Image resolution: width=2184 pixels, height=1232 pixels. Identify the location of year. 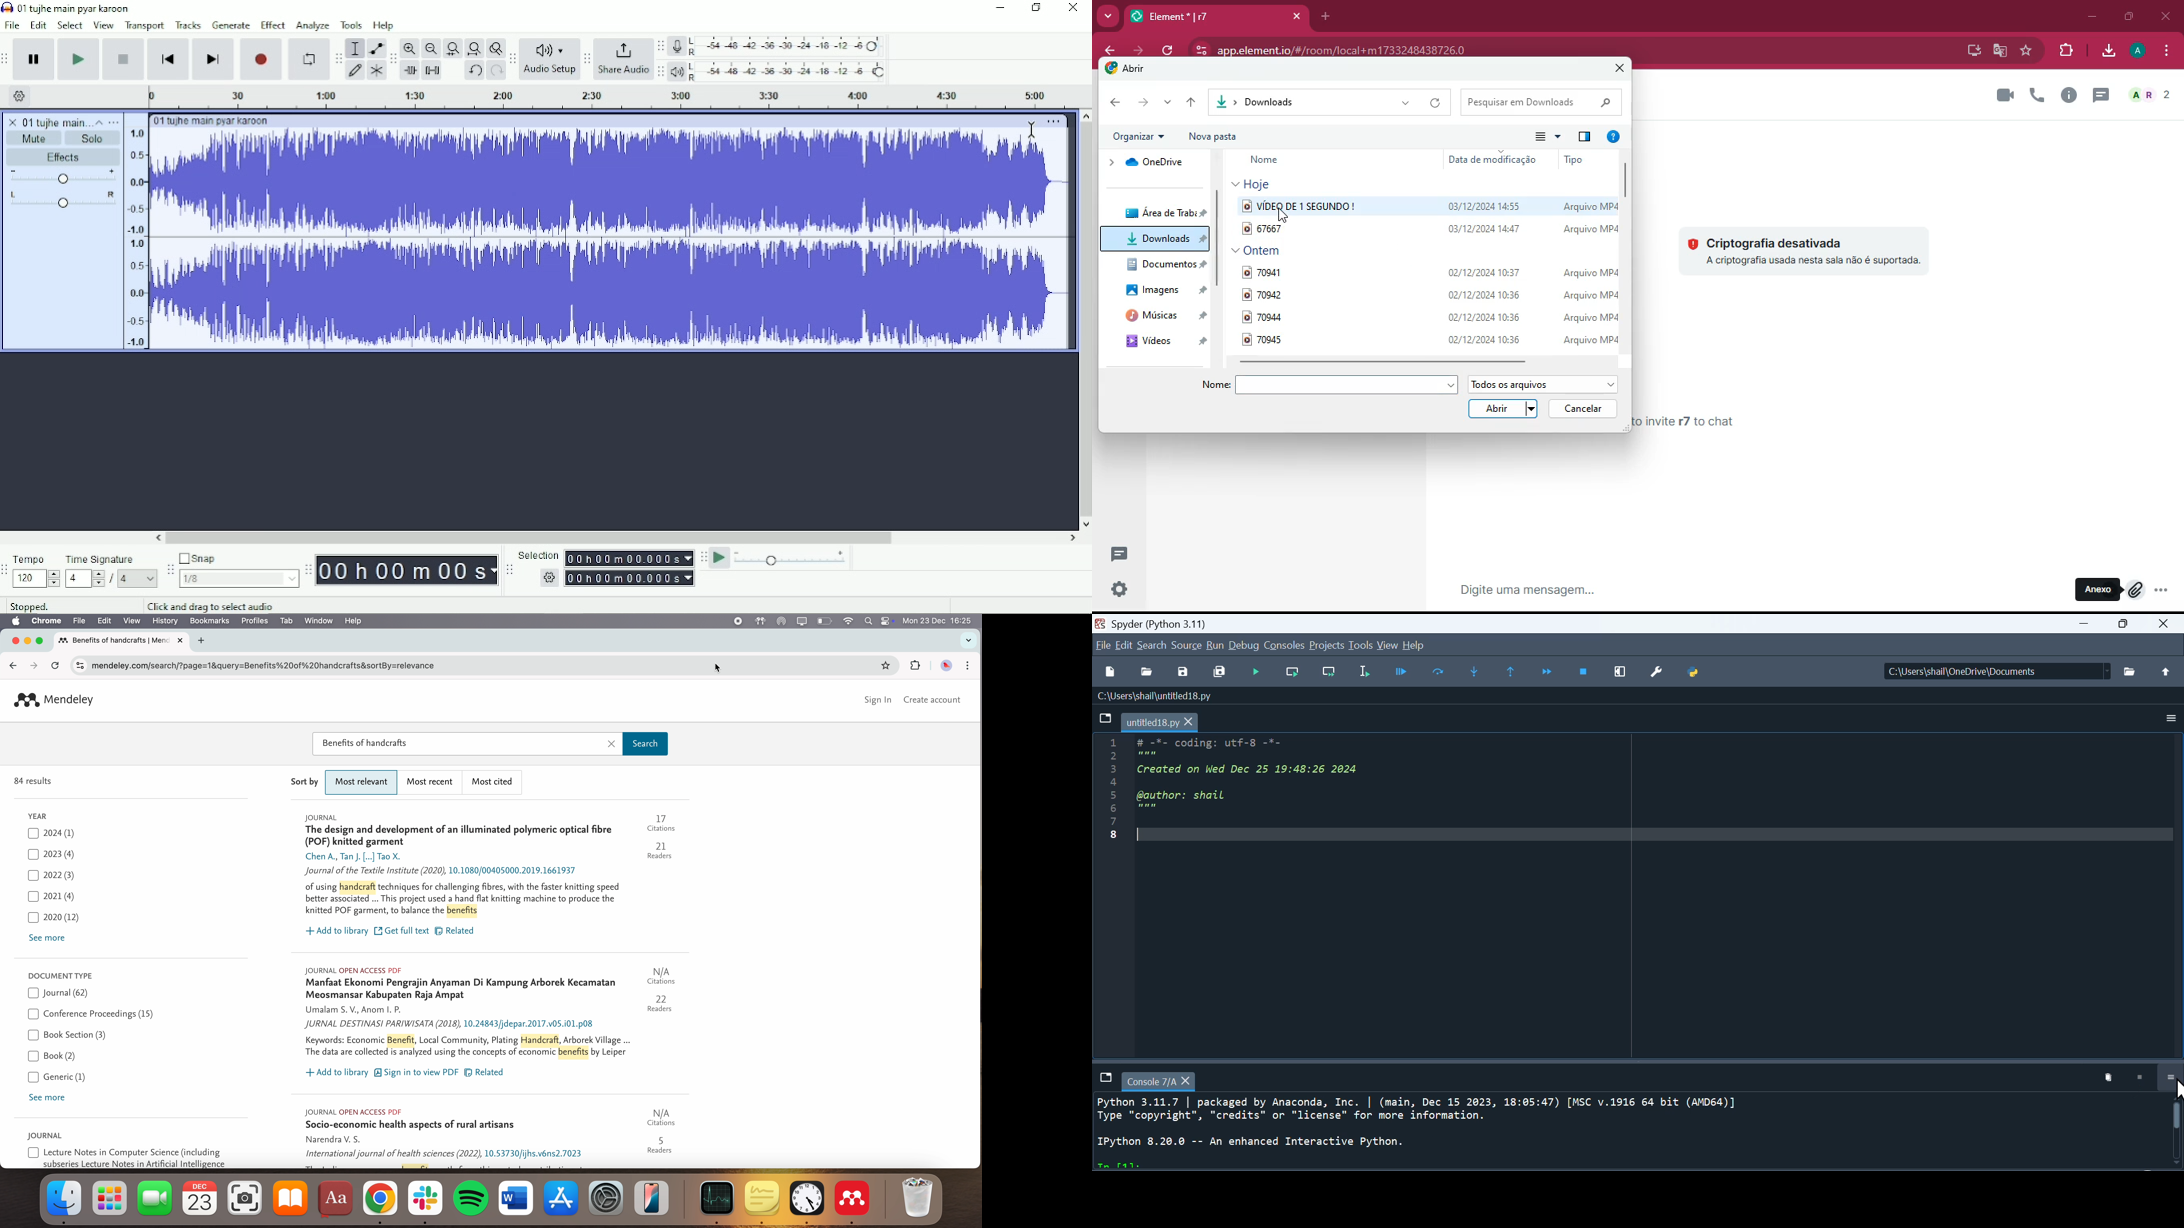
(37, 815).